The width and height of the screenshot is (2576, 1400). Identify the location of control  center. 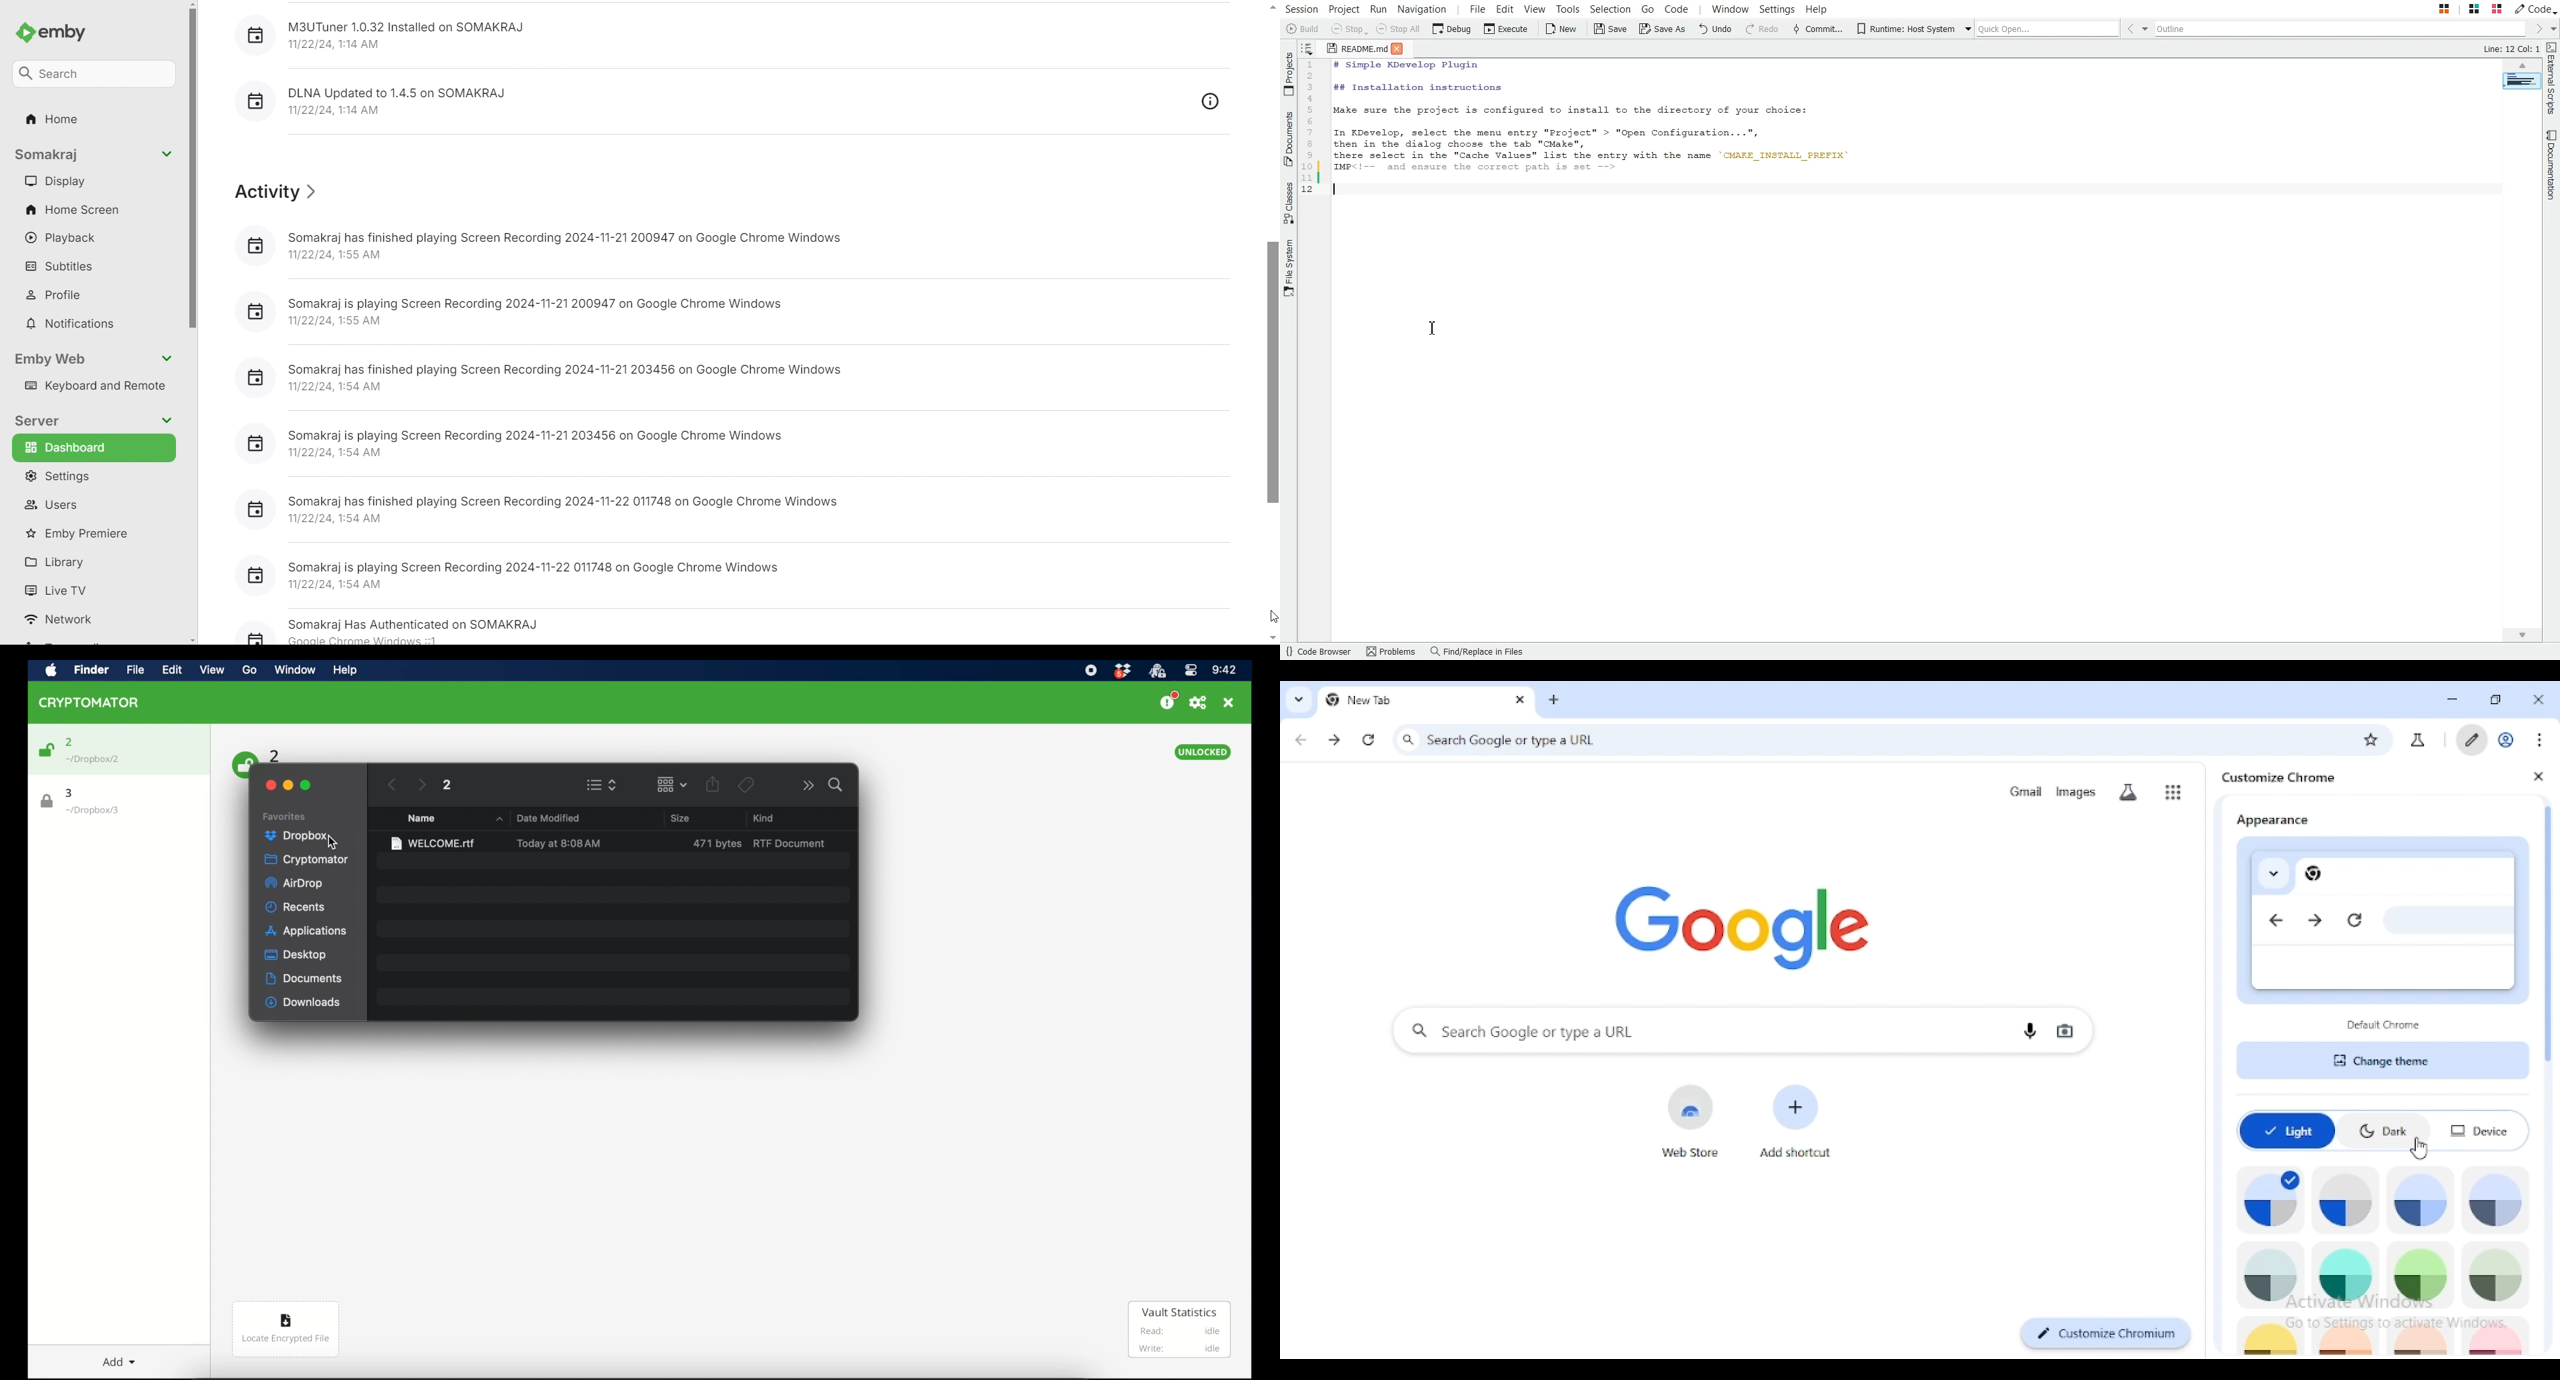
(1190, 671).